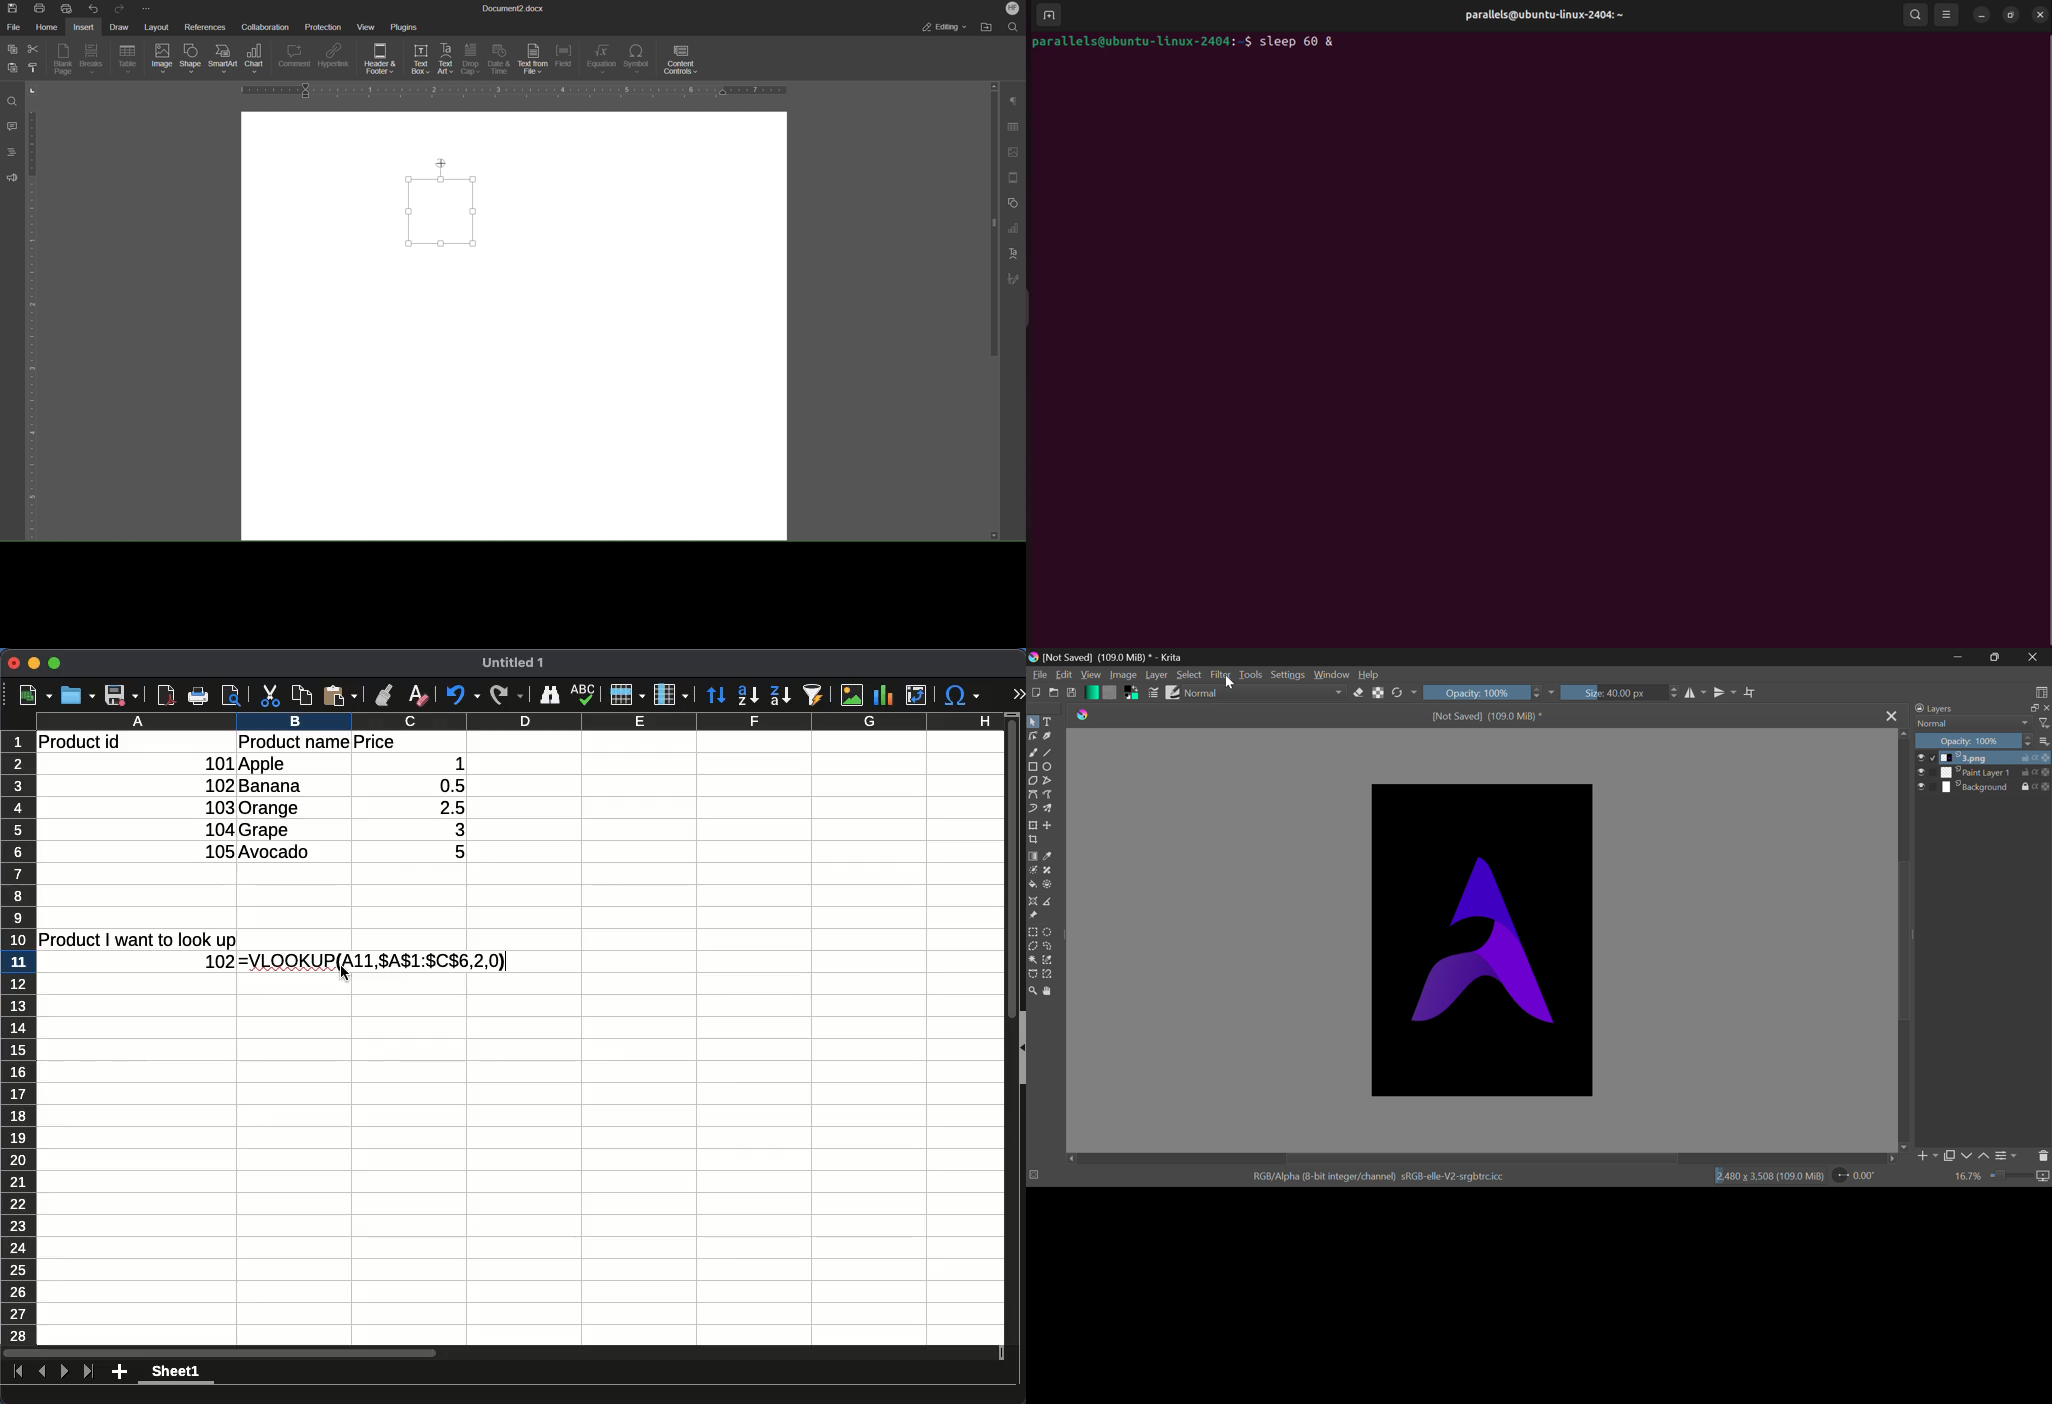 The height and width of the screenshot is (1428, 2072). Describe the element at coordinates (444, 807) in the screenshot. I see `2.5` at that location.